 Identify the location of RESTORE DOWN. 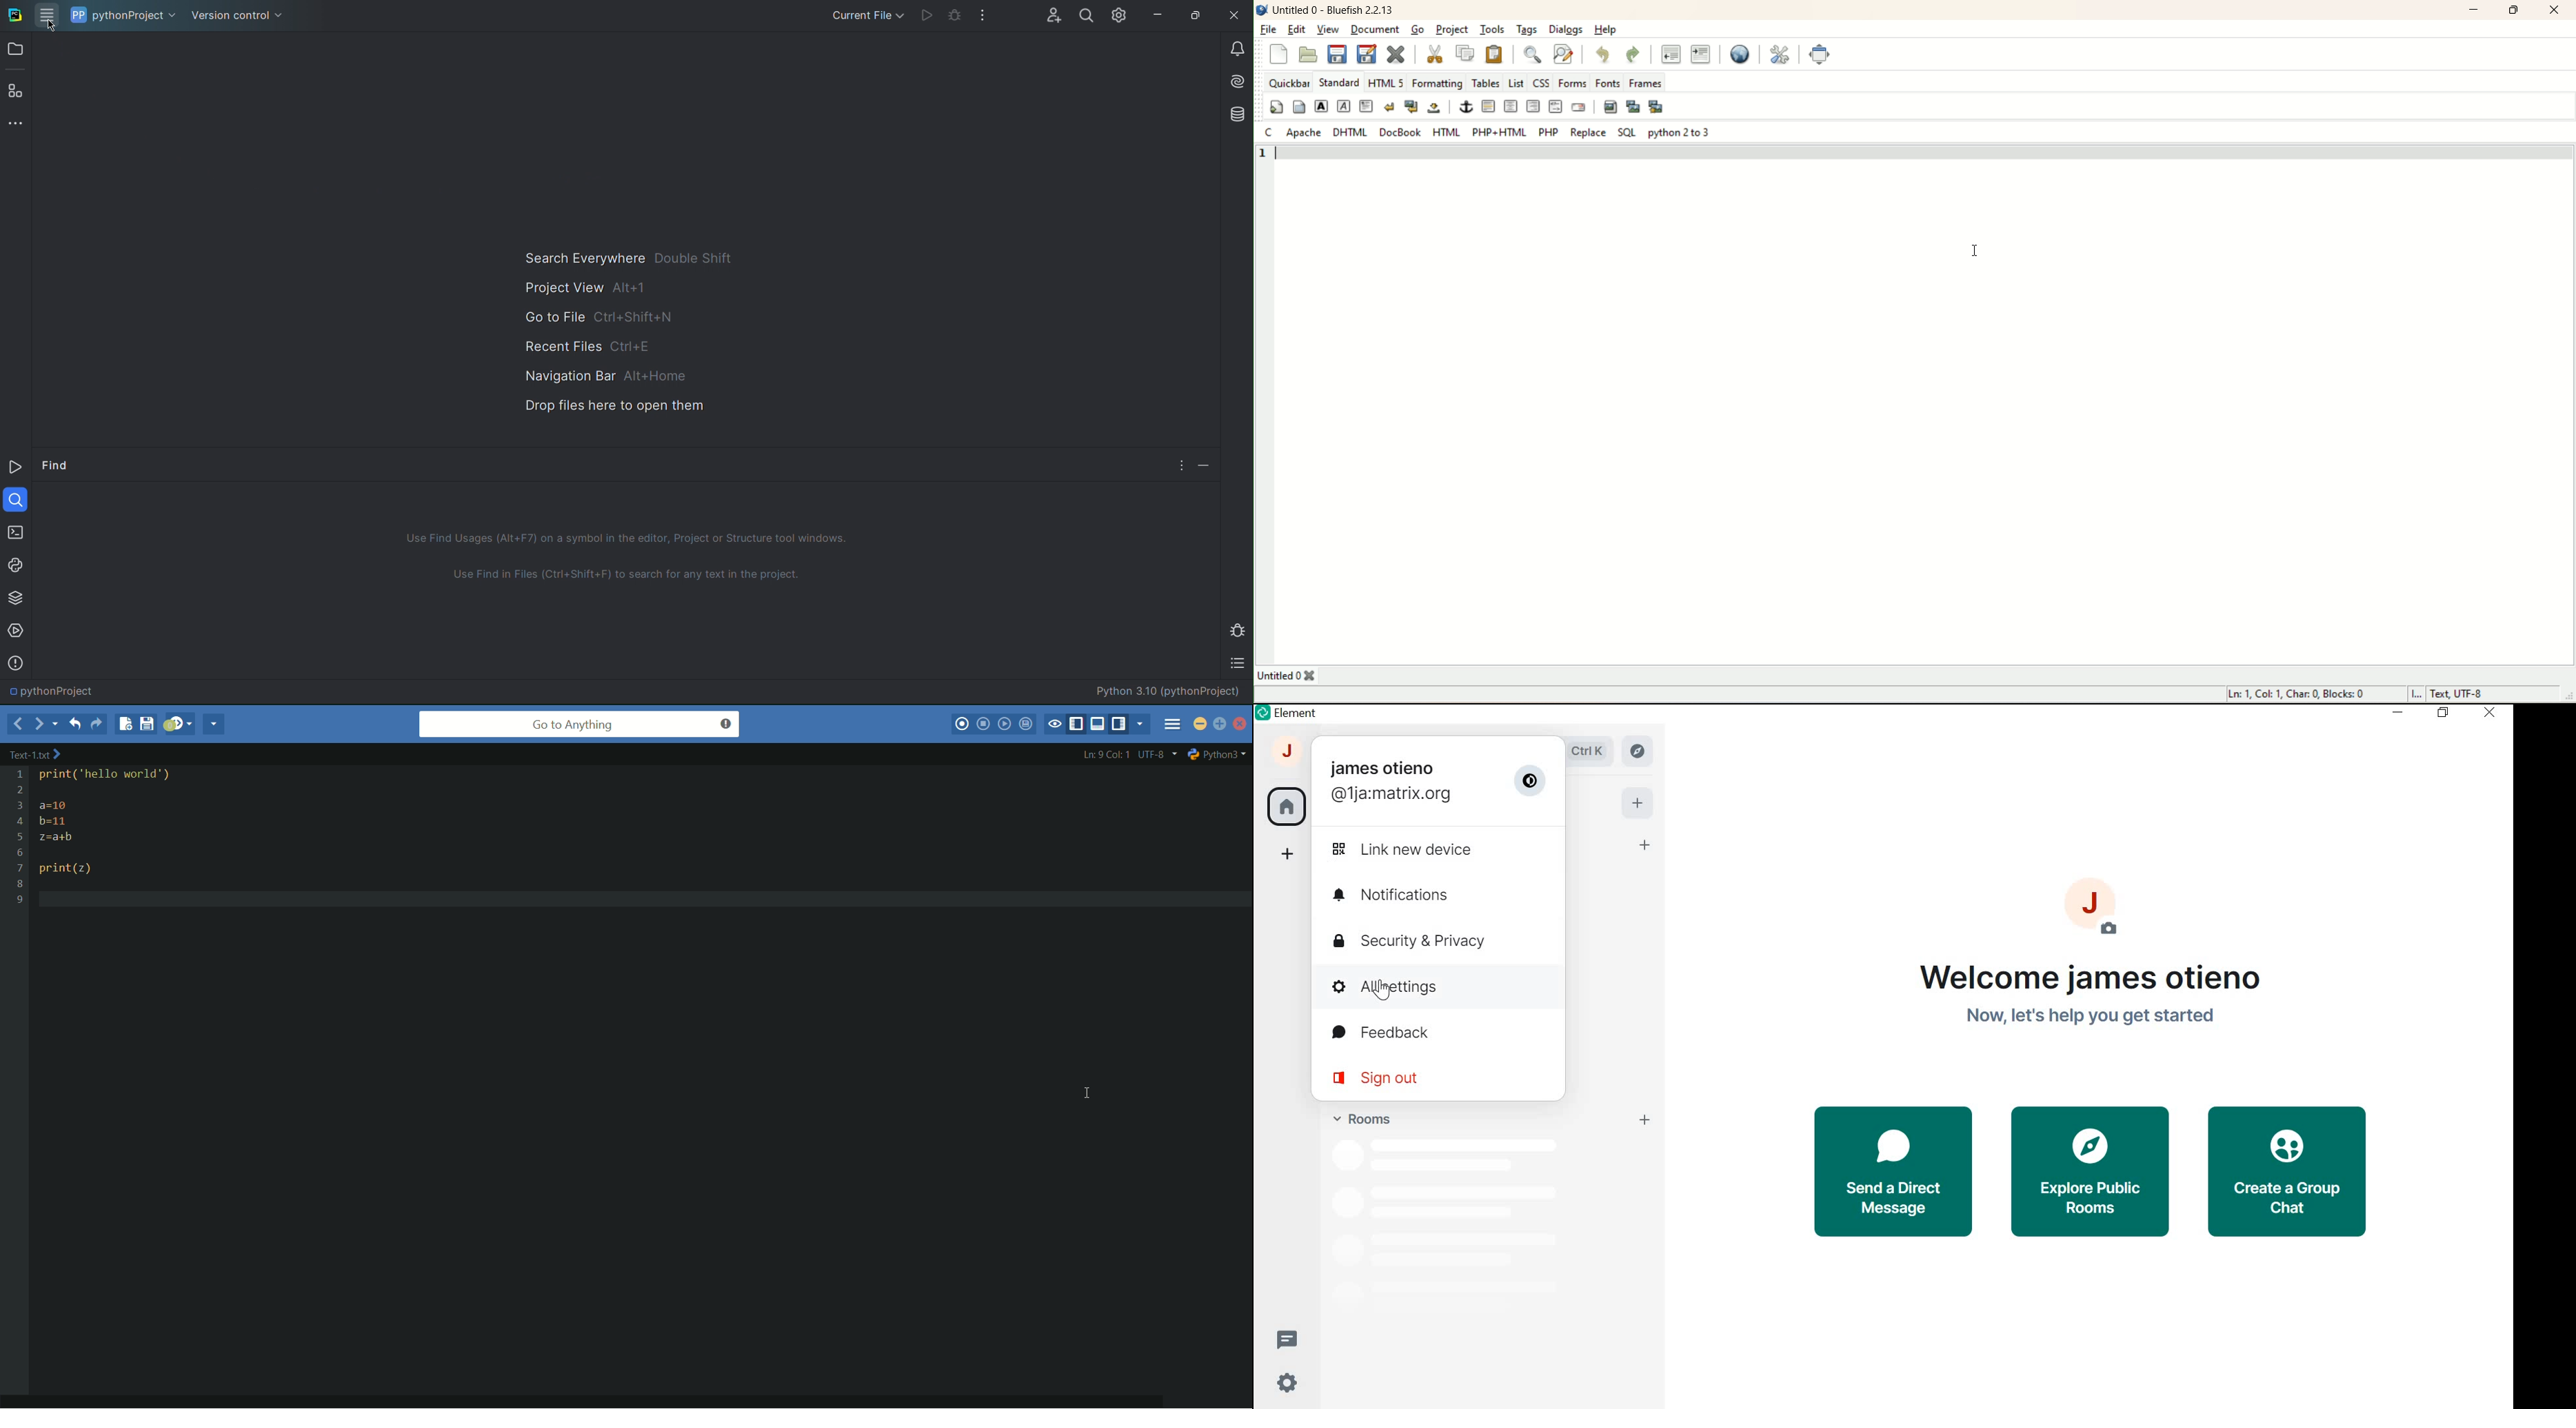
(2442, 713).